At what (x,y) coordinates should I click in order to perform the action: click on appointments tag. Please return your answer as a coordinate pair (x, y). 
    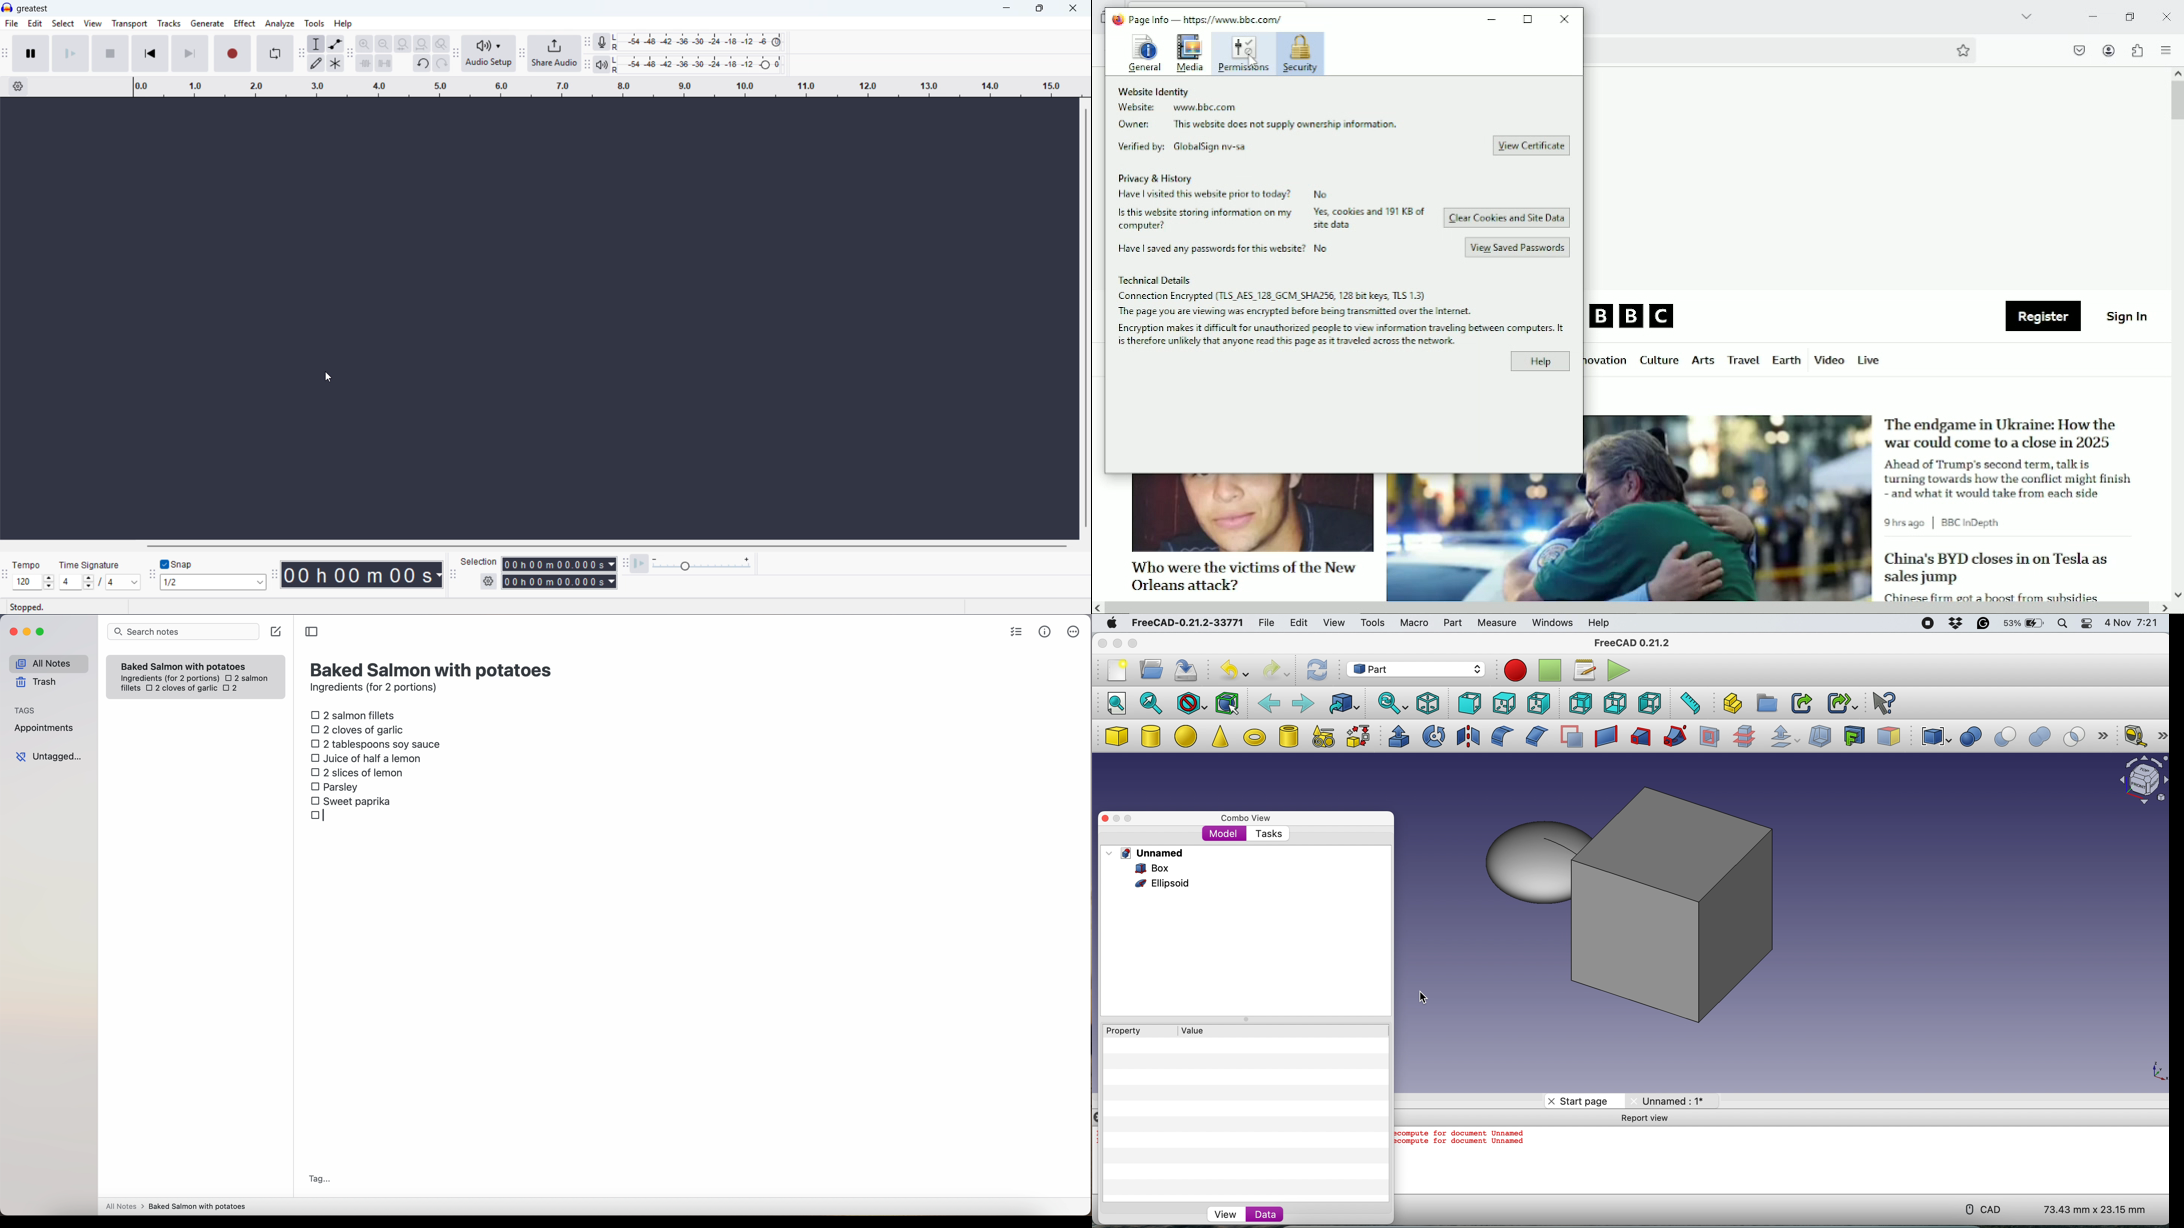
    Looking at the image, I should click on (45, 726).